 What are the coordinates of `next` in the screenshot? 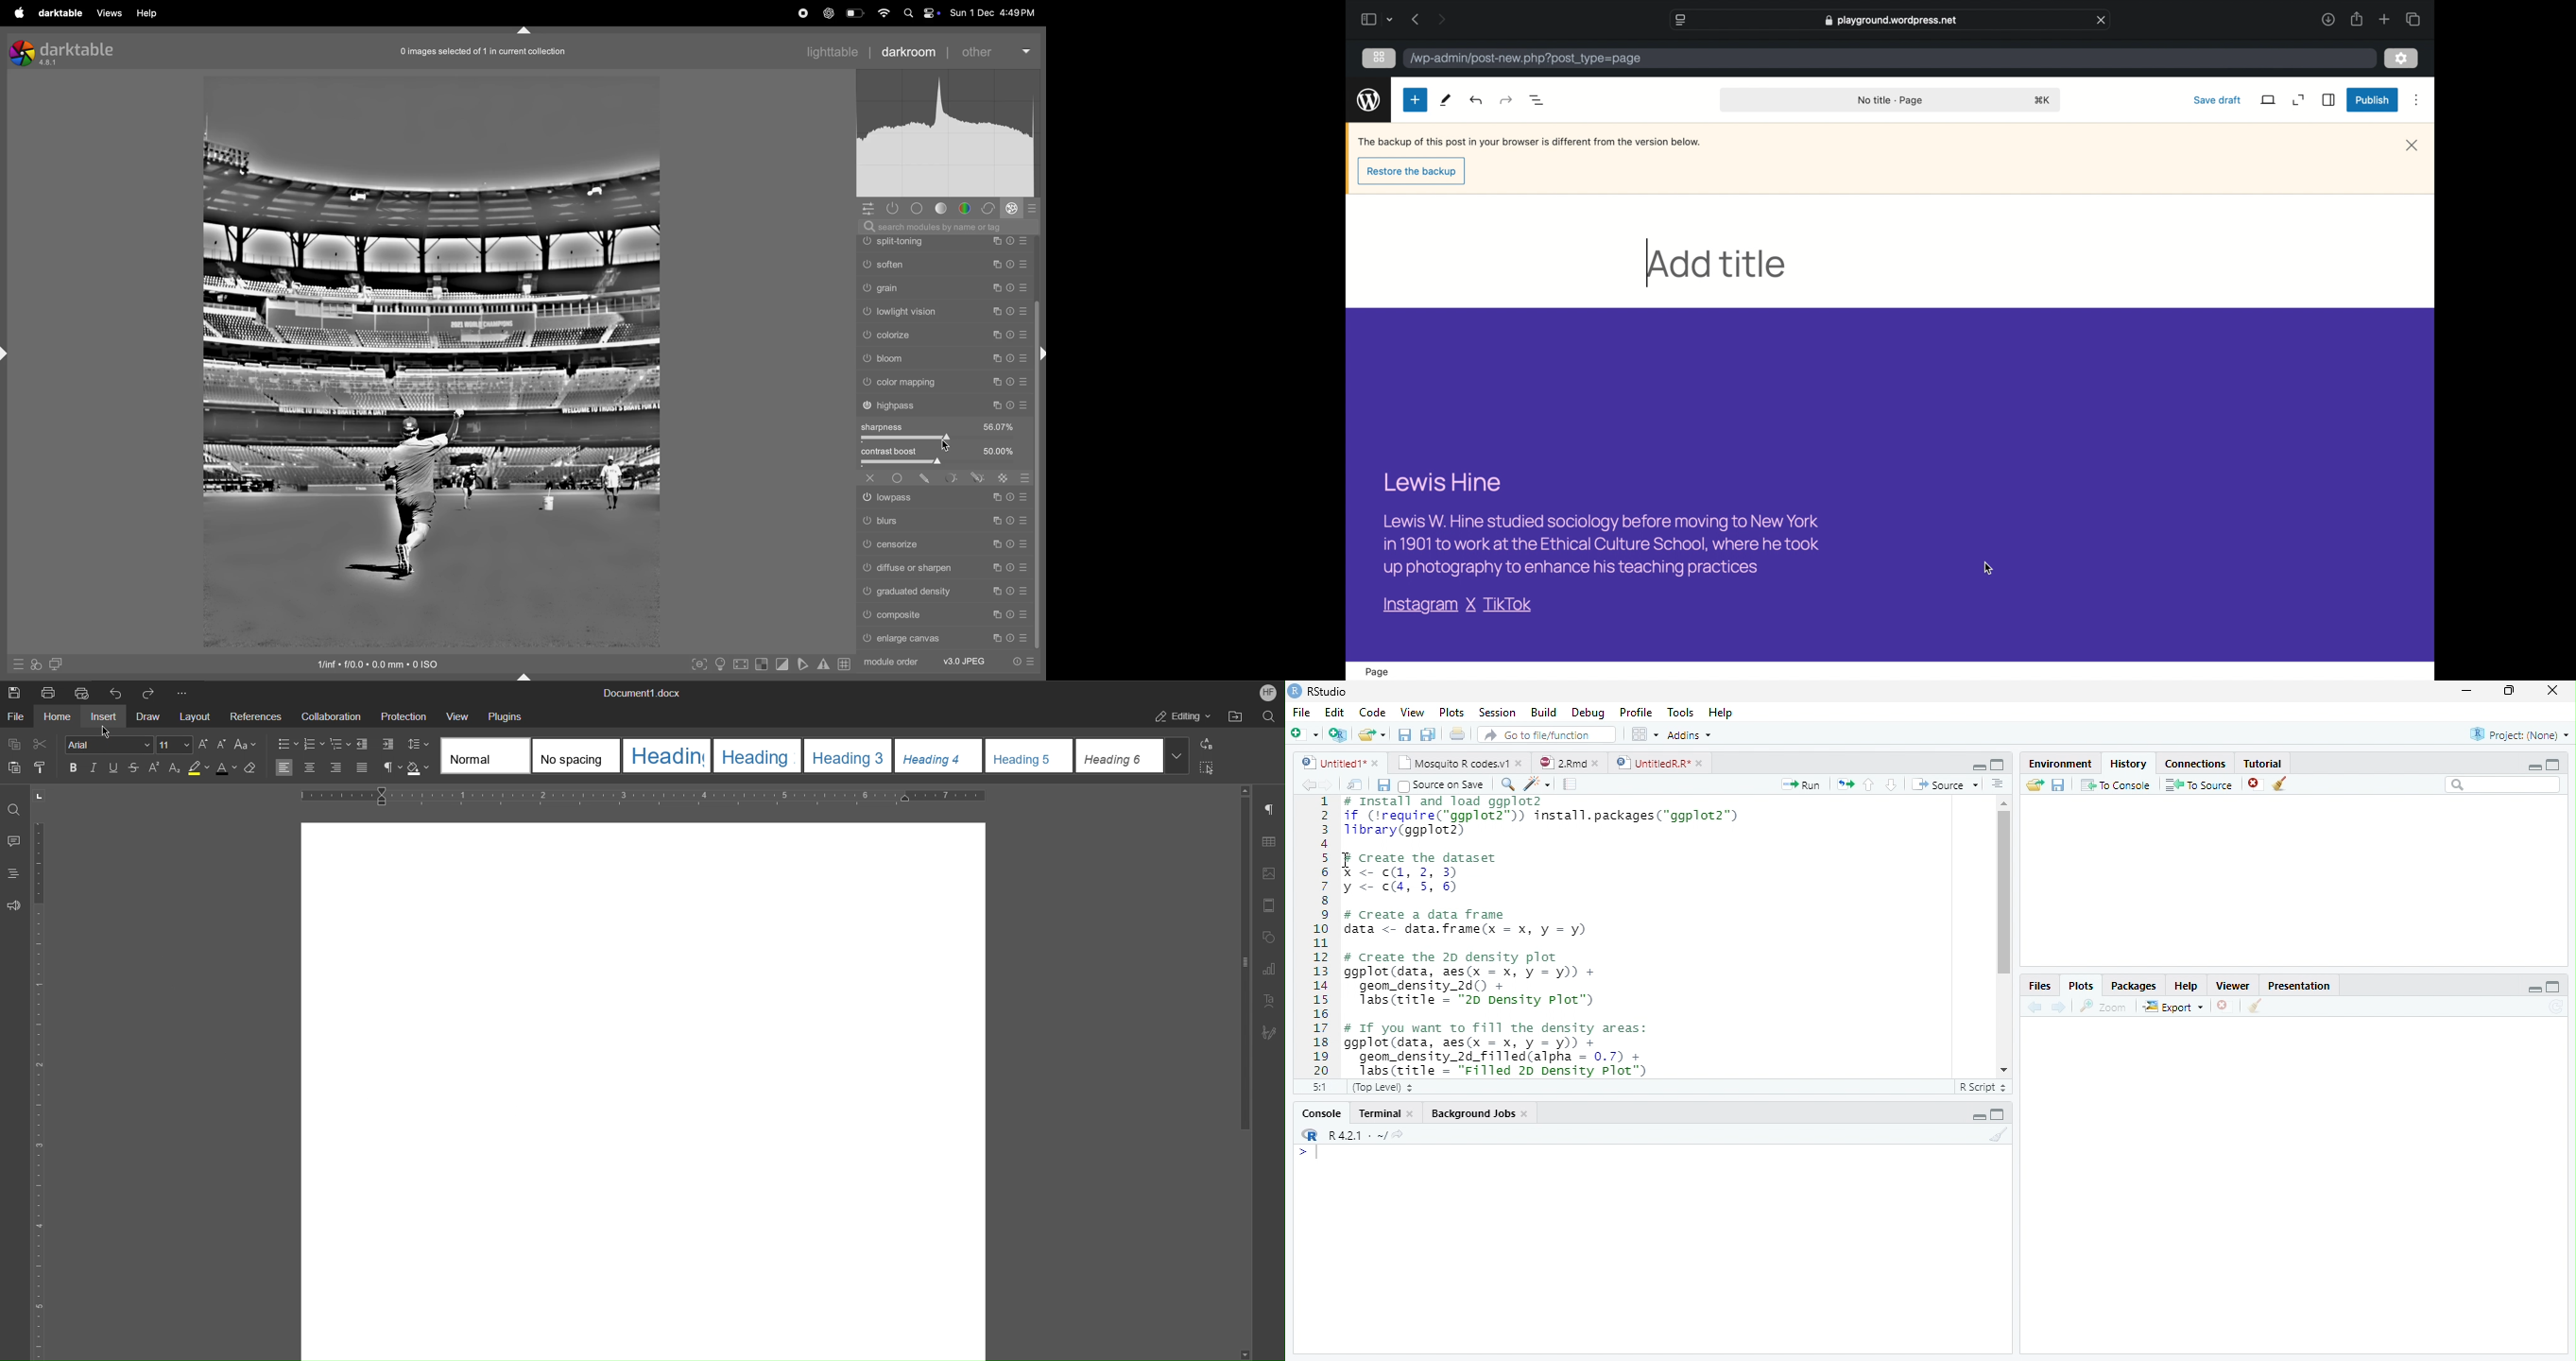 It's located at (1334, 786).